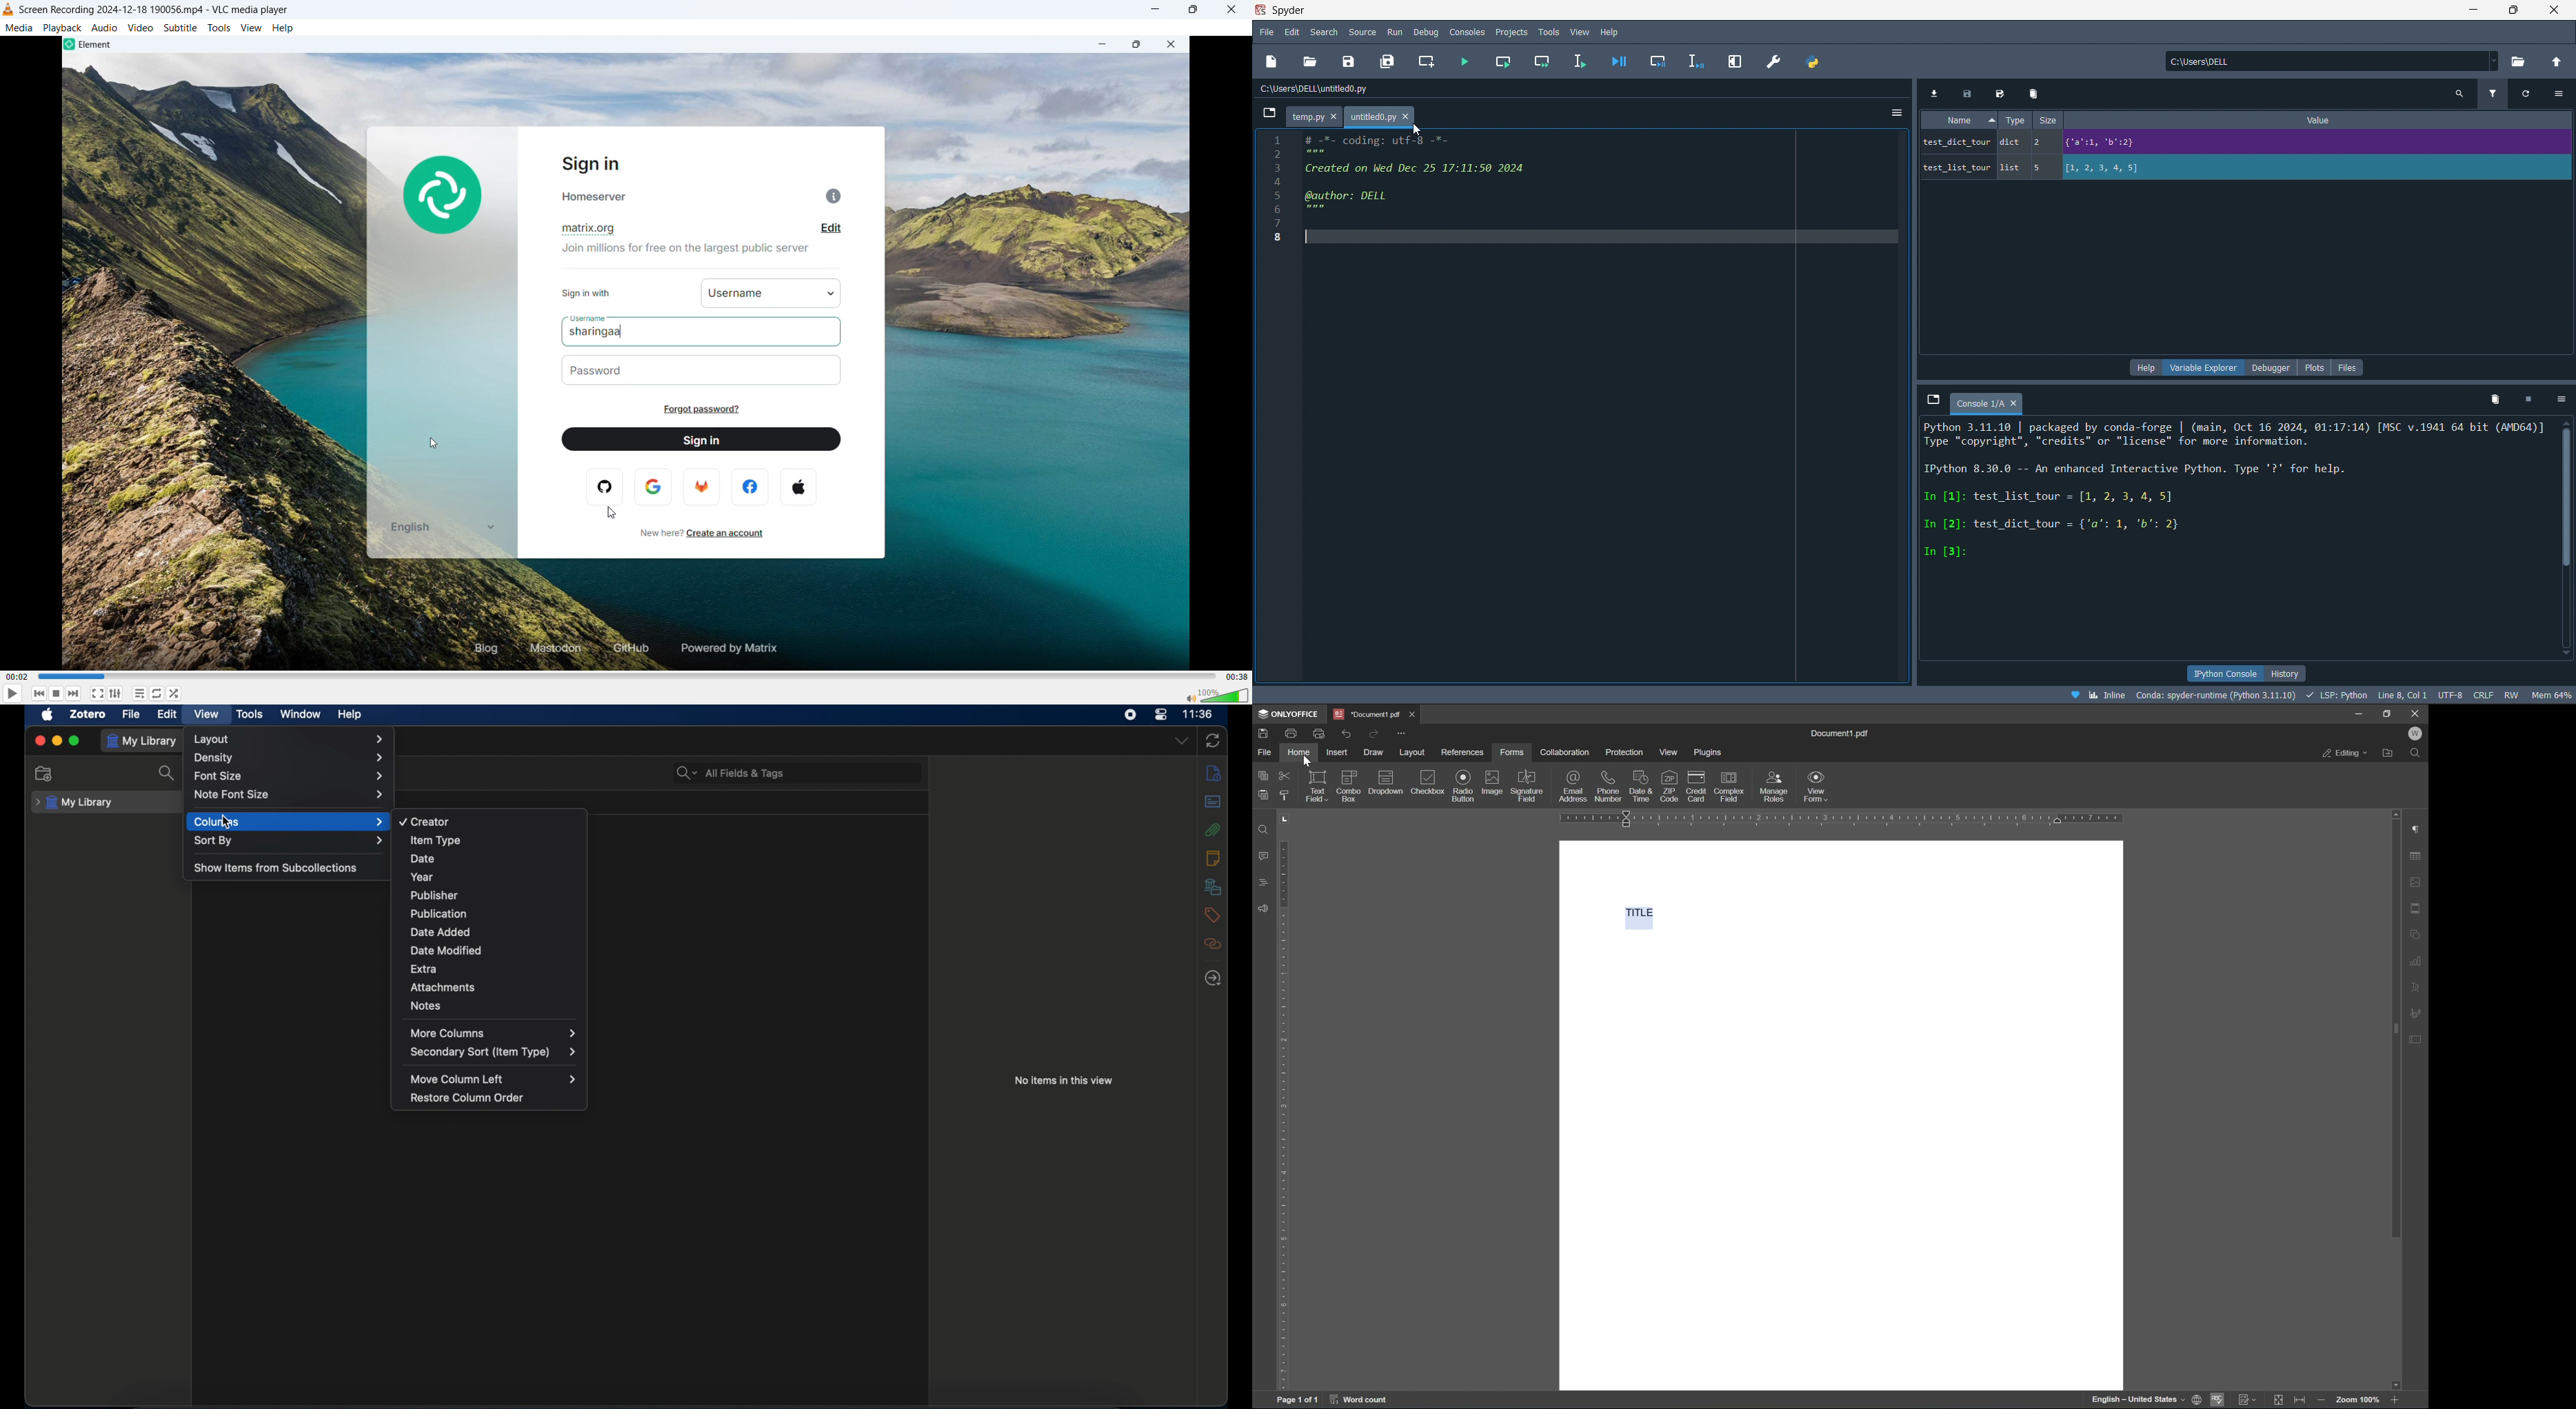 The image size is (2576, 1428). Describe the element at coordinates (1502, 61) in the screenshot. I see `run cell` at that location.